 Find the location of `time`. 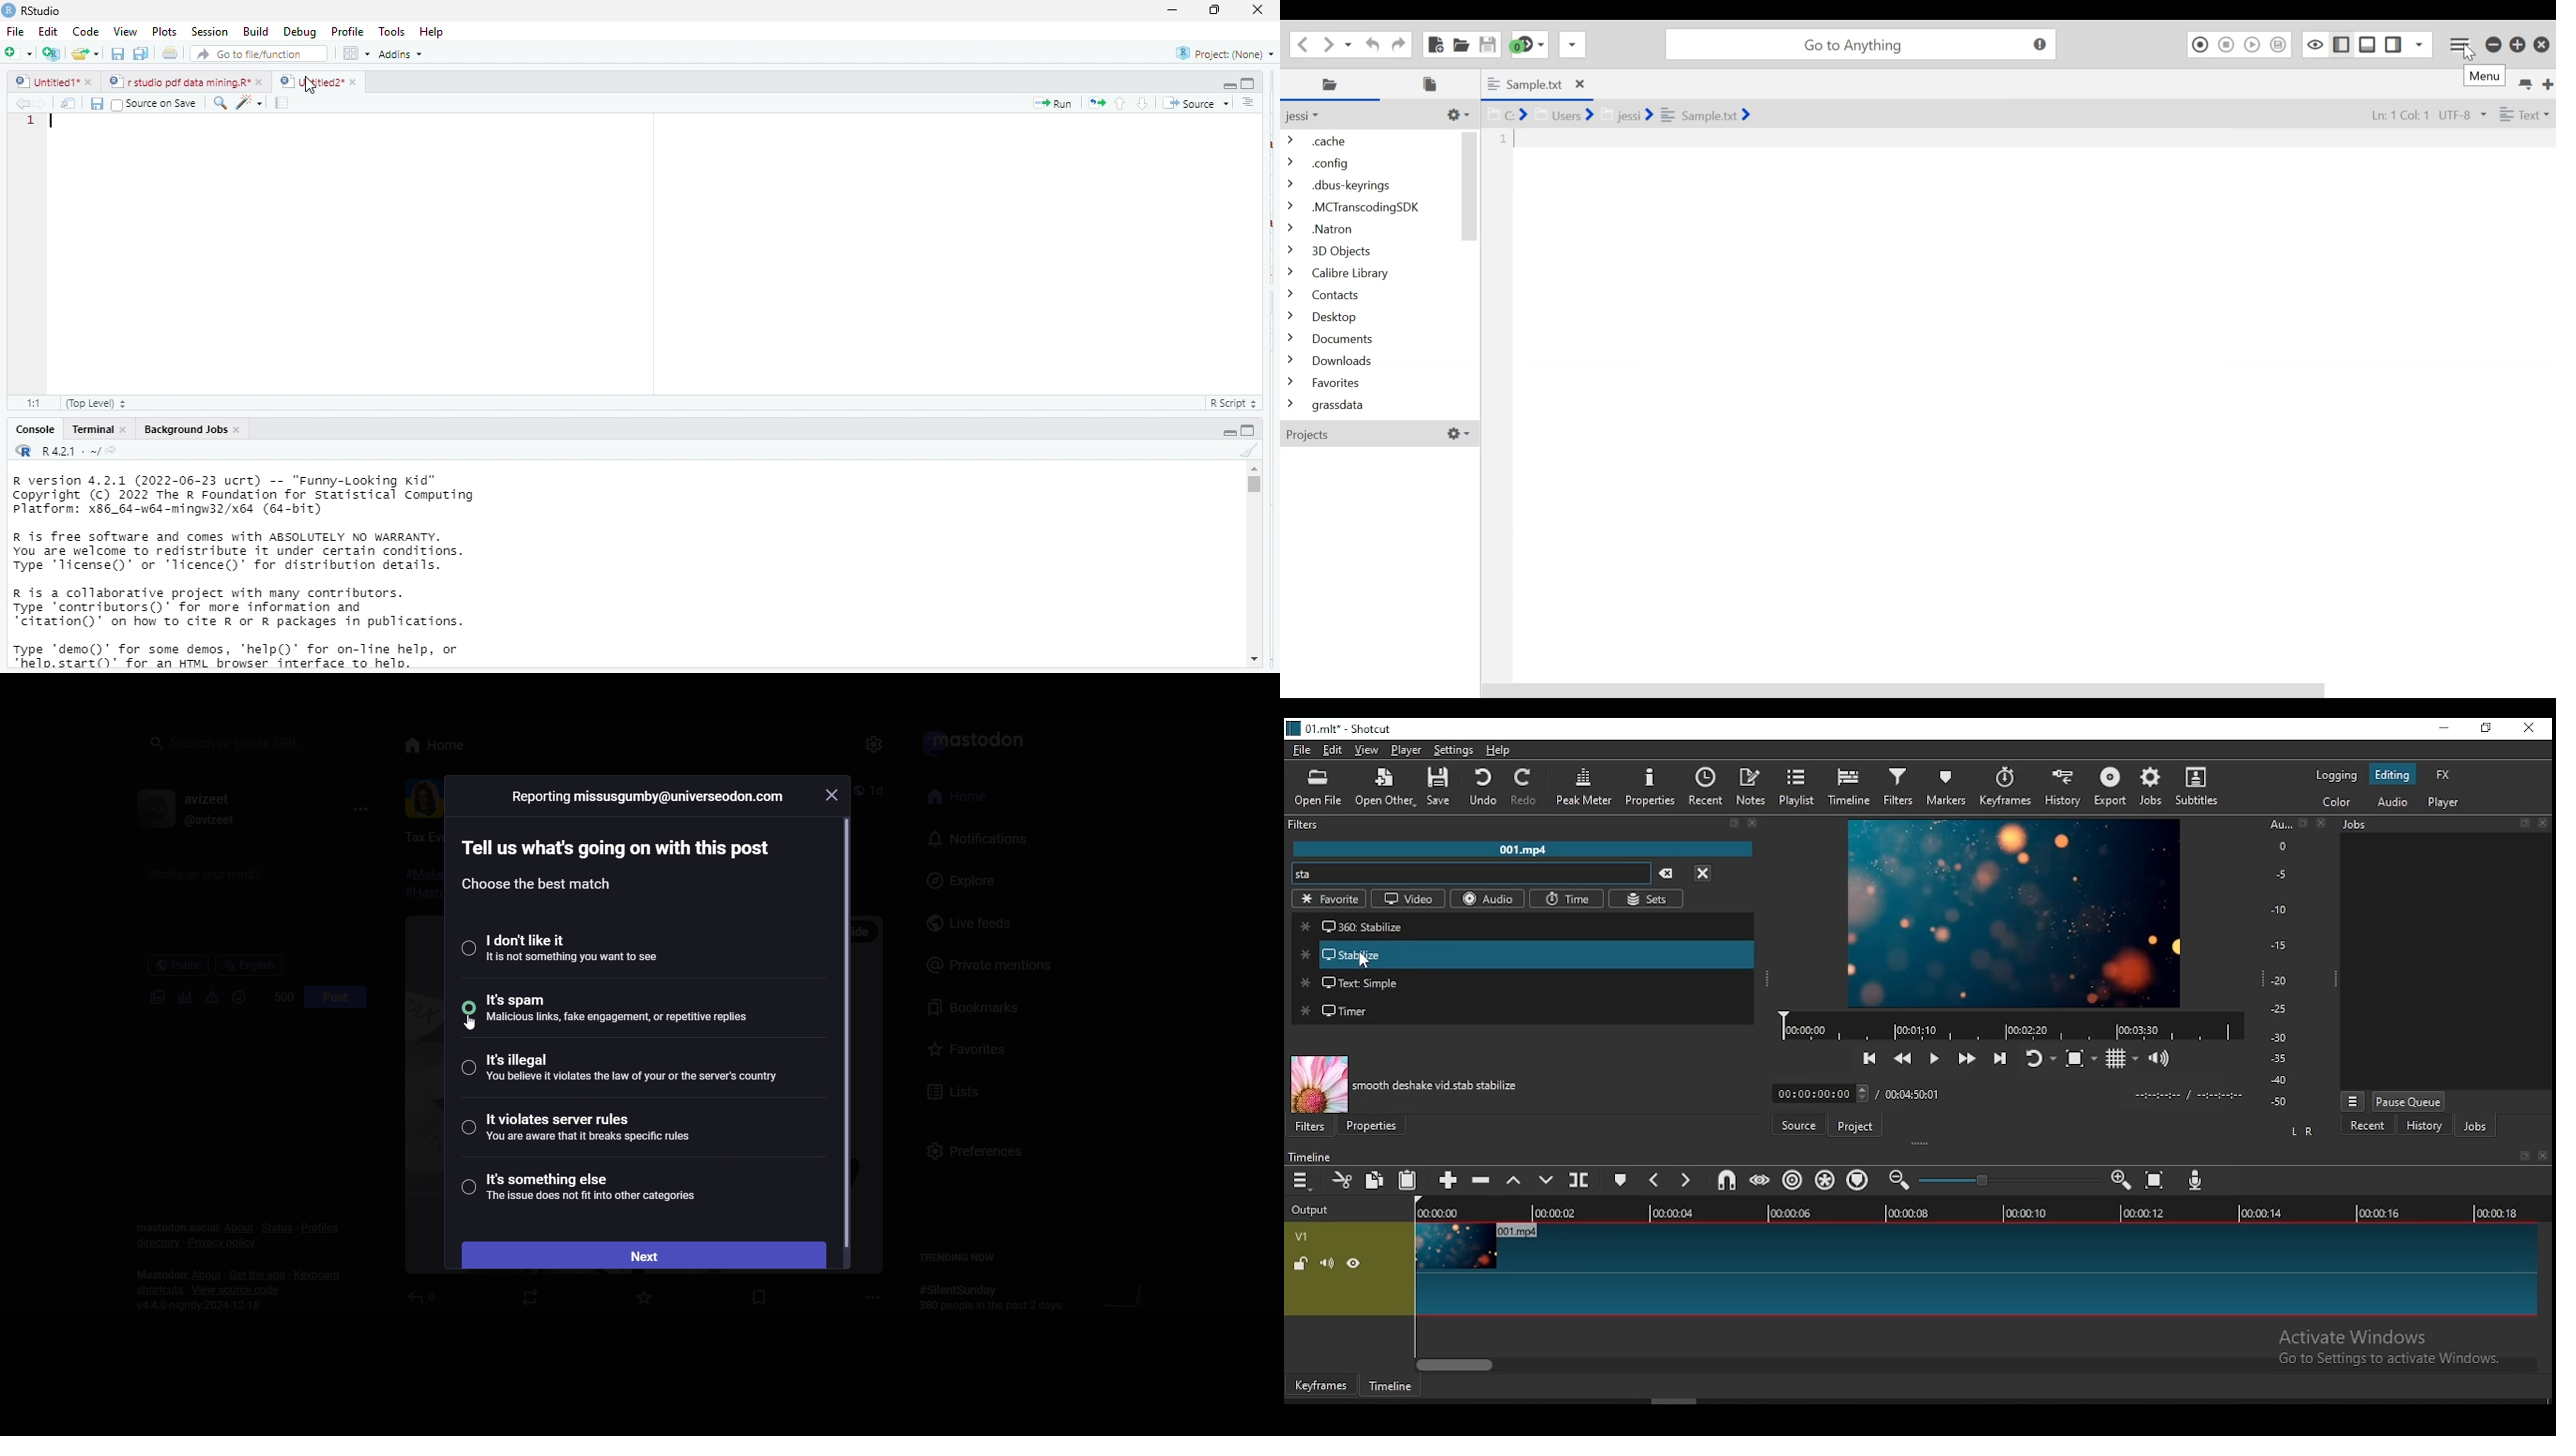

time is located at coordinates (1568, 899).